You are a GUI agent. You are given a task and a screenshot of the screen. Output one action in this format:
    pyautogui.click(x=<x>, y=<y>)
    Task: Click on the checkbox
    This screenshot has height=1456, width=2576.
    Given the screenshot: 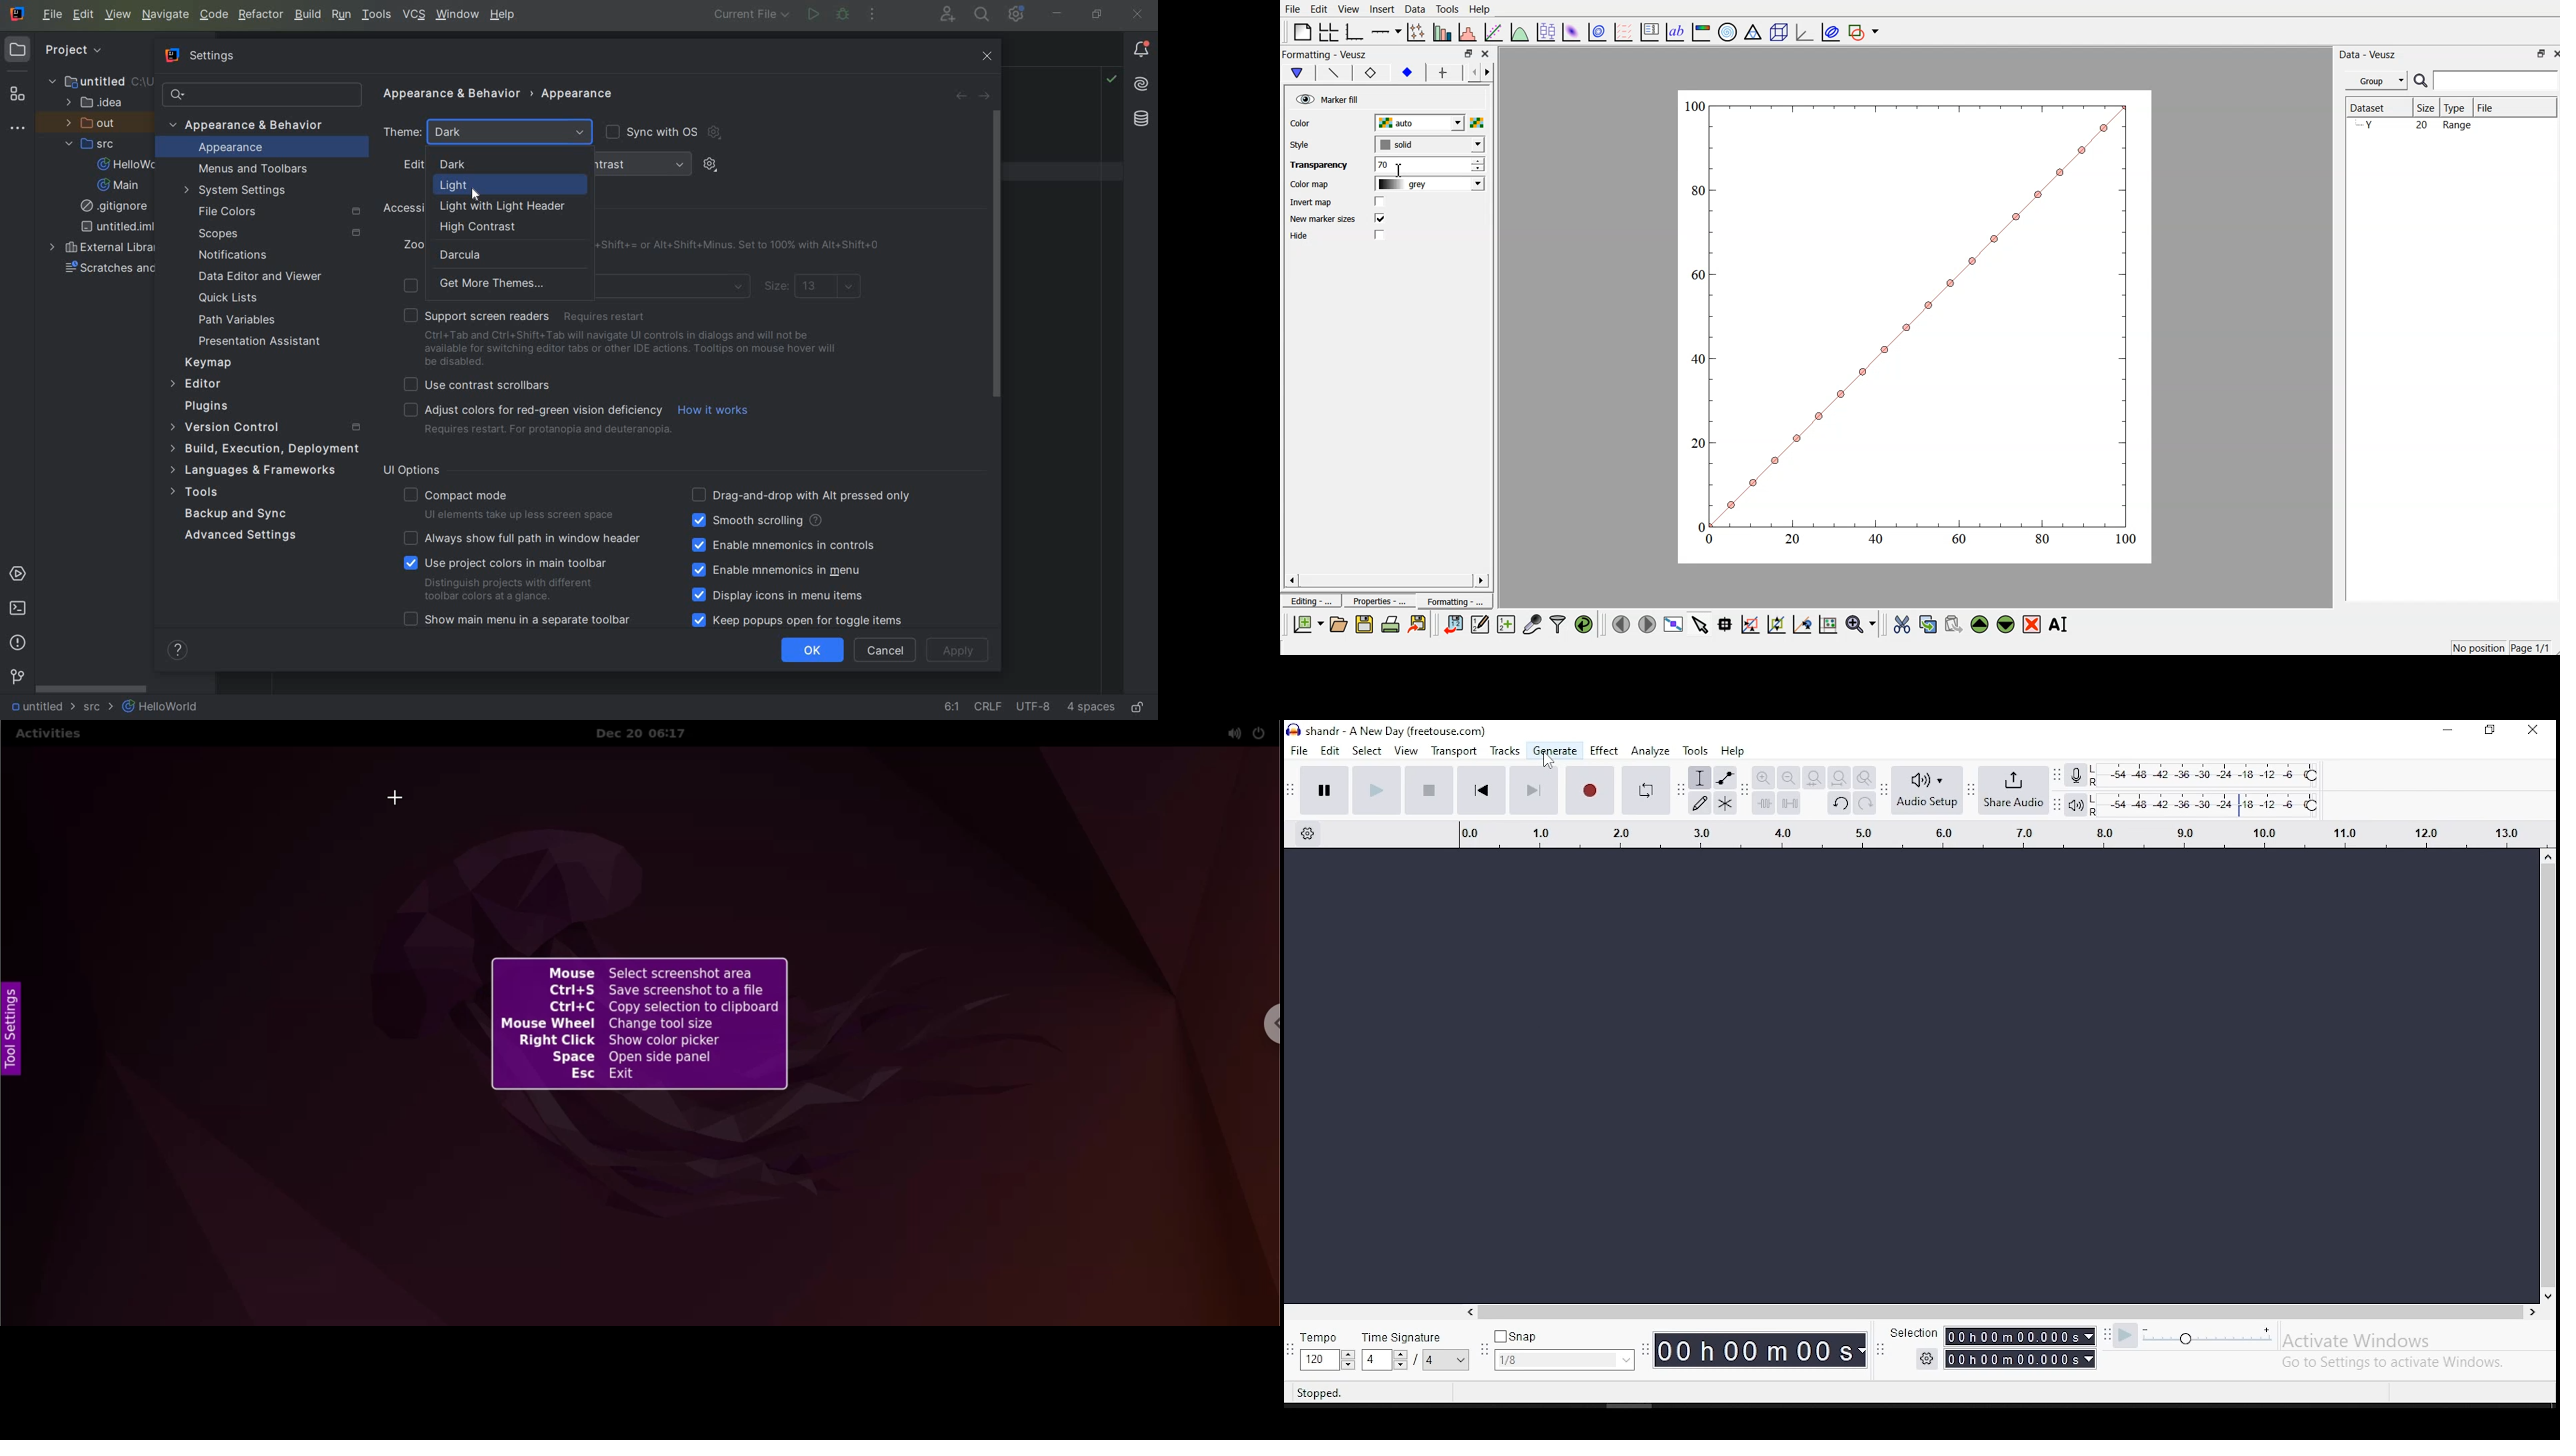 What is the action you would take?
    pyautogui.click(x=1379, y=219)
    